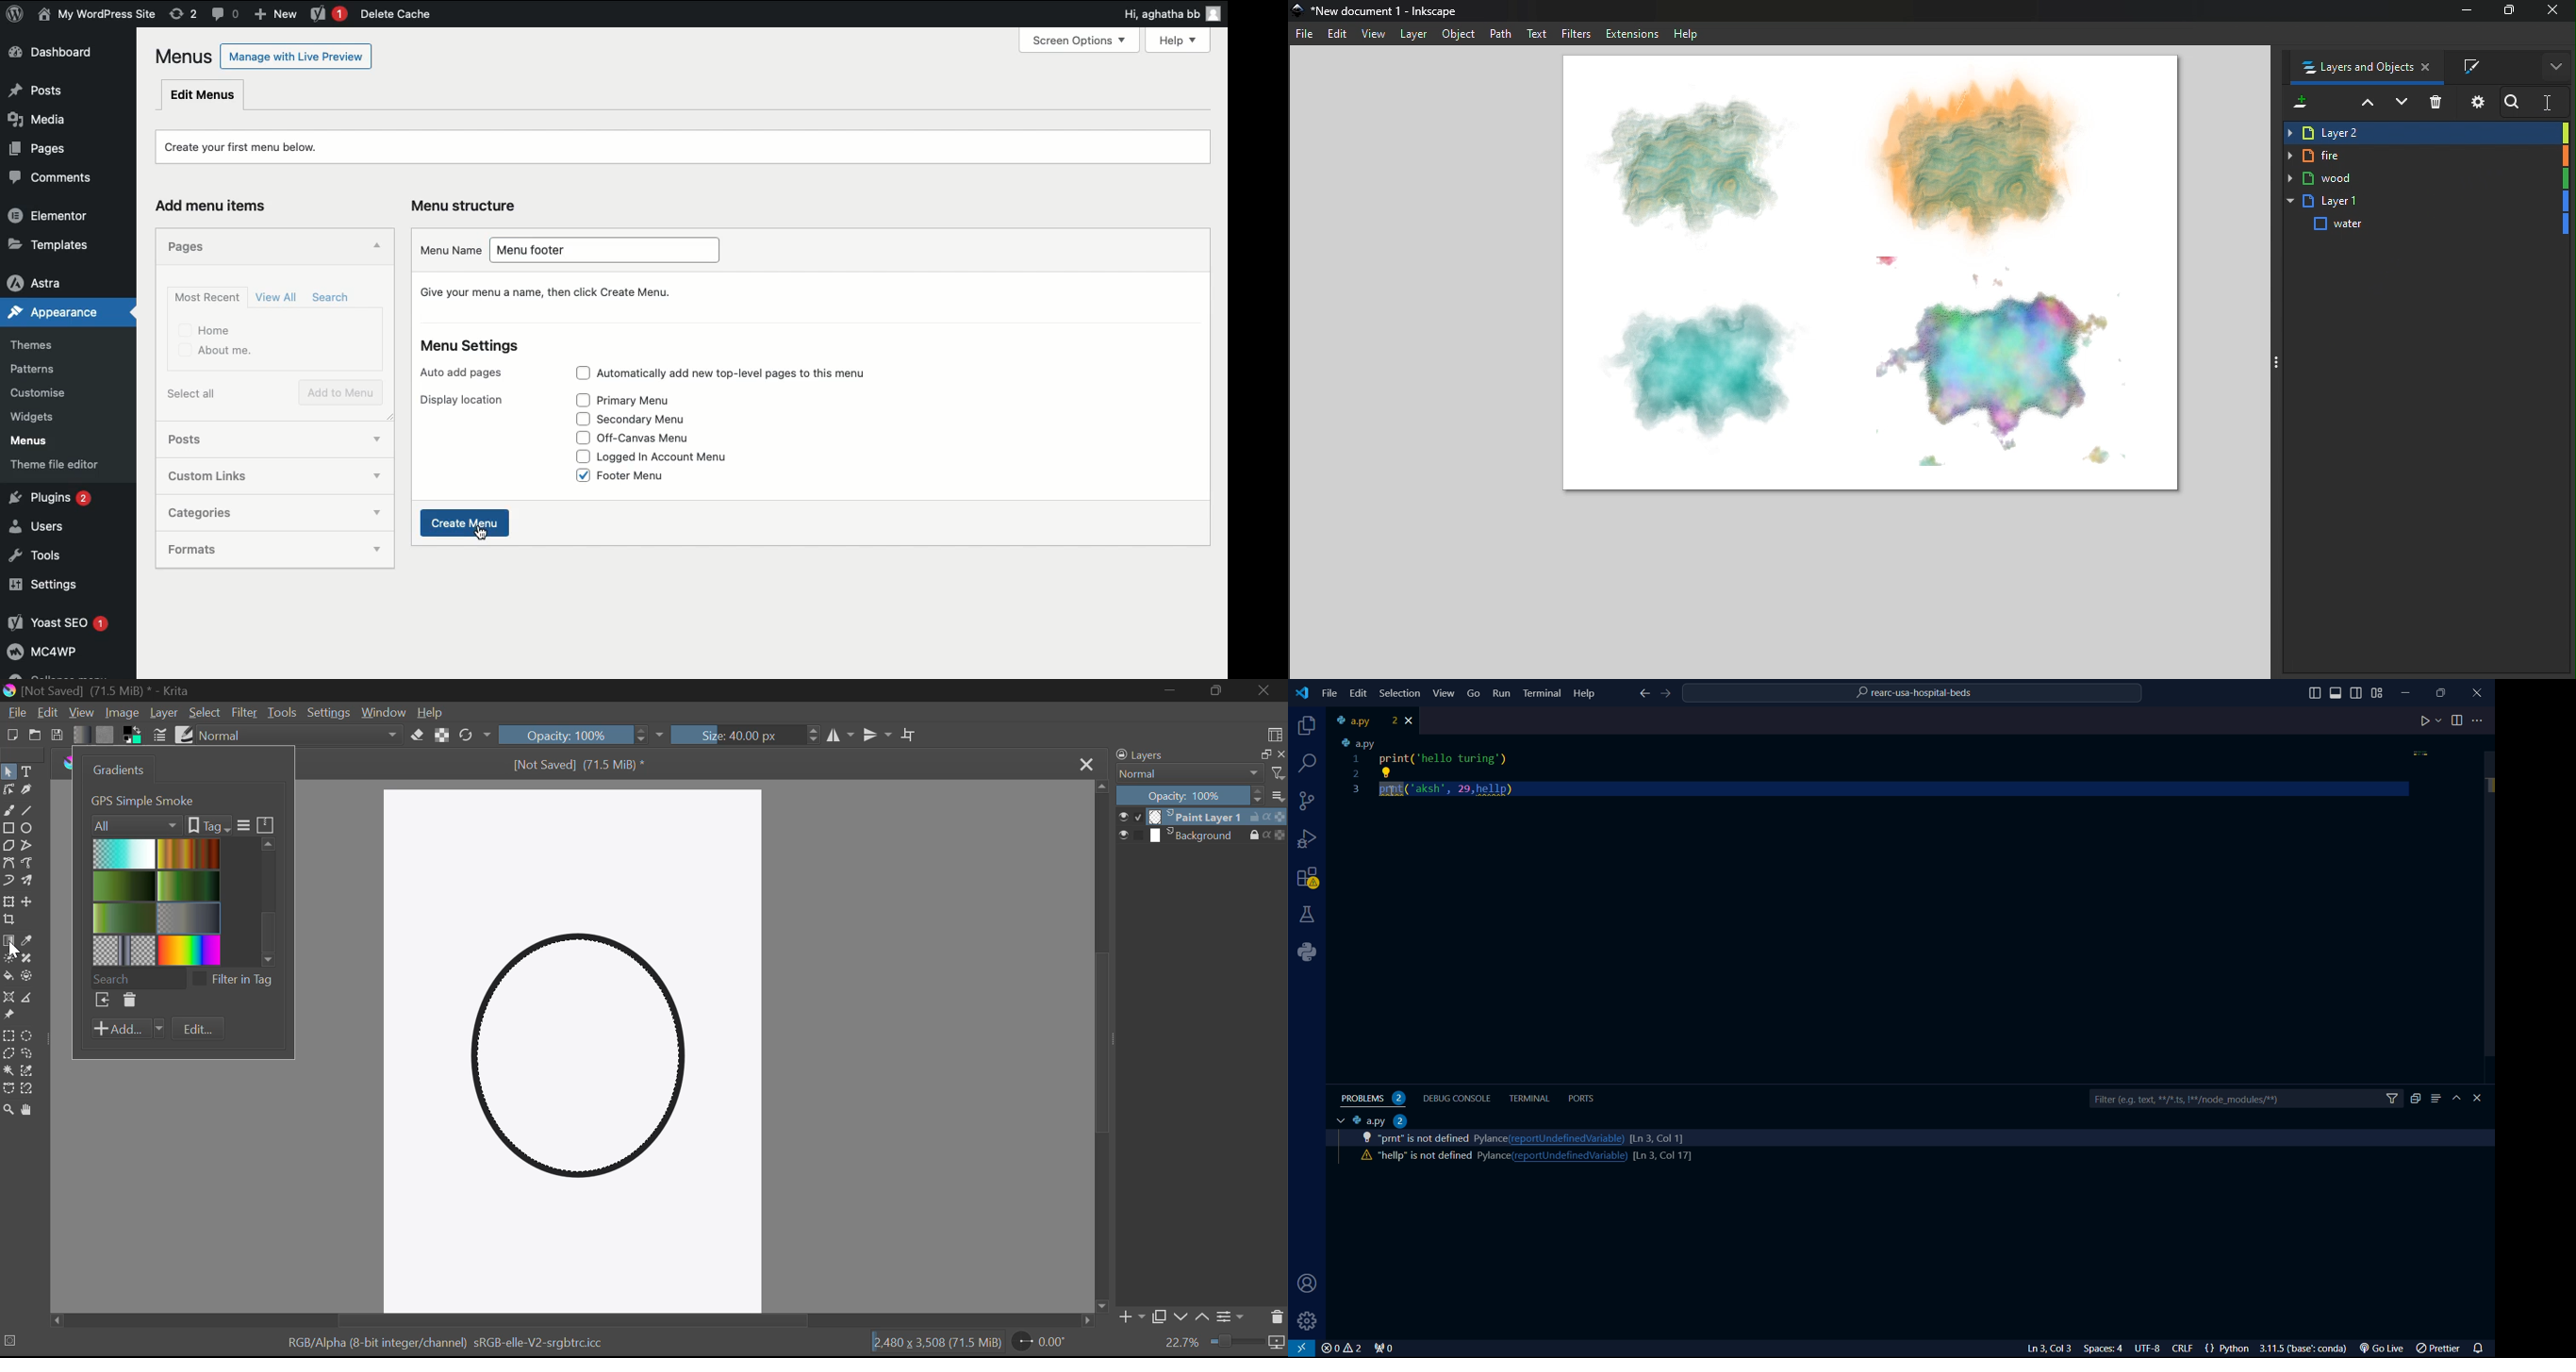  I want to click on 3 Green Gradient, so click(125, 919).